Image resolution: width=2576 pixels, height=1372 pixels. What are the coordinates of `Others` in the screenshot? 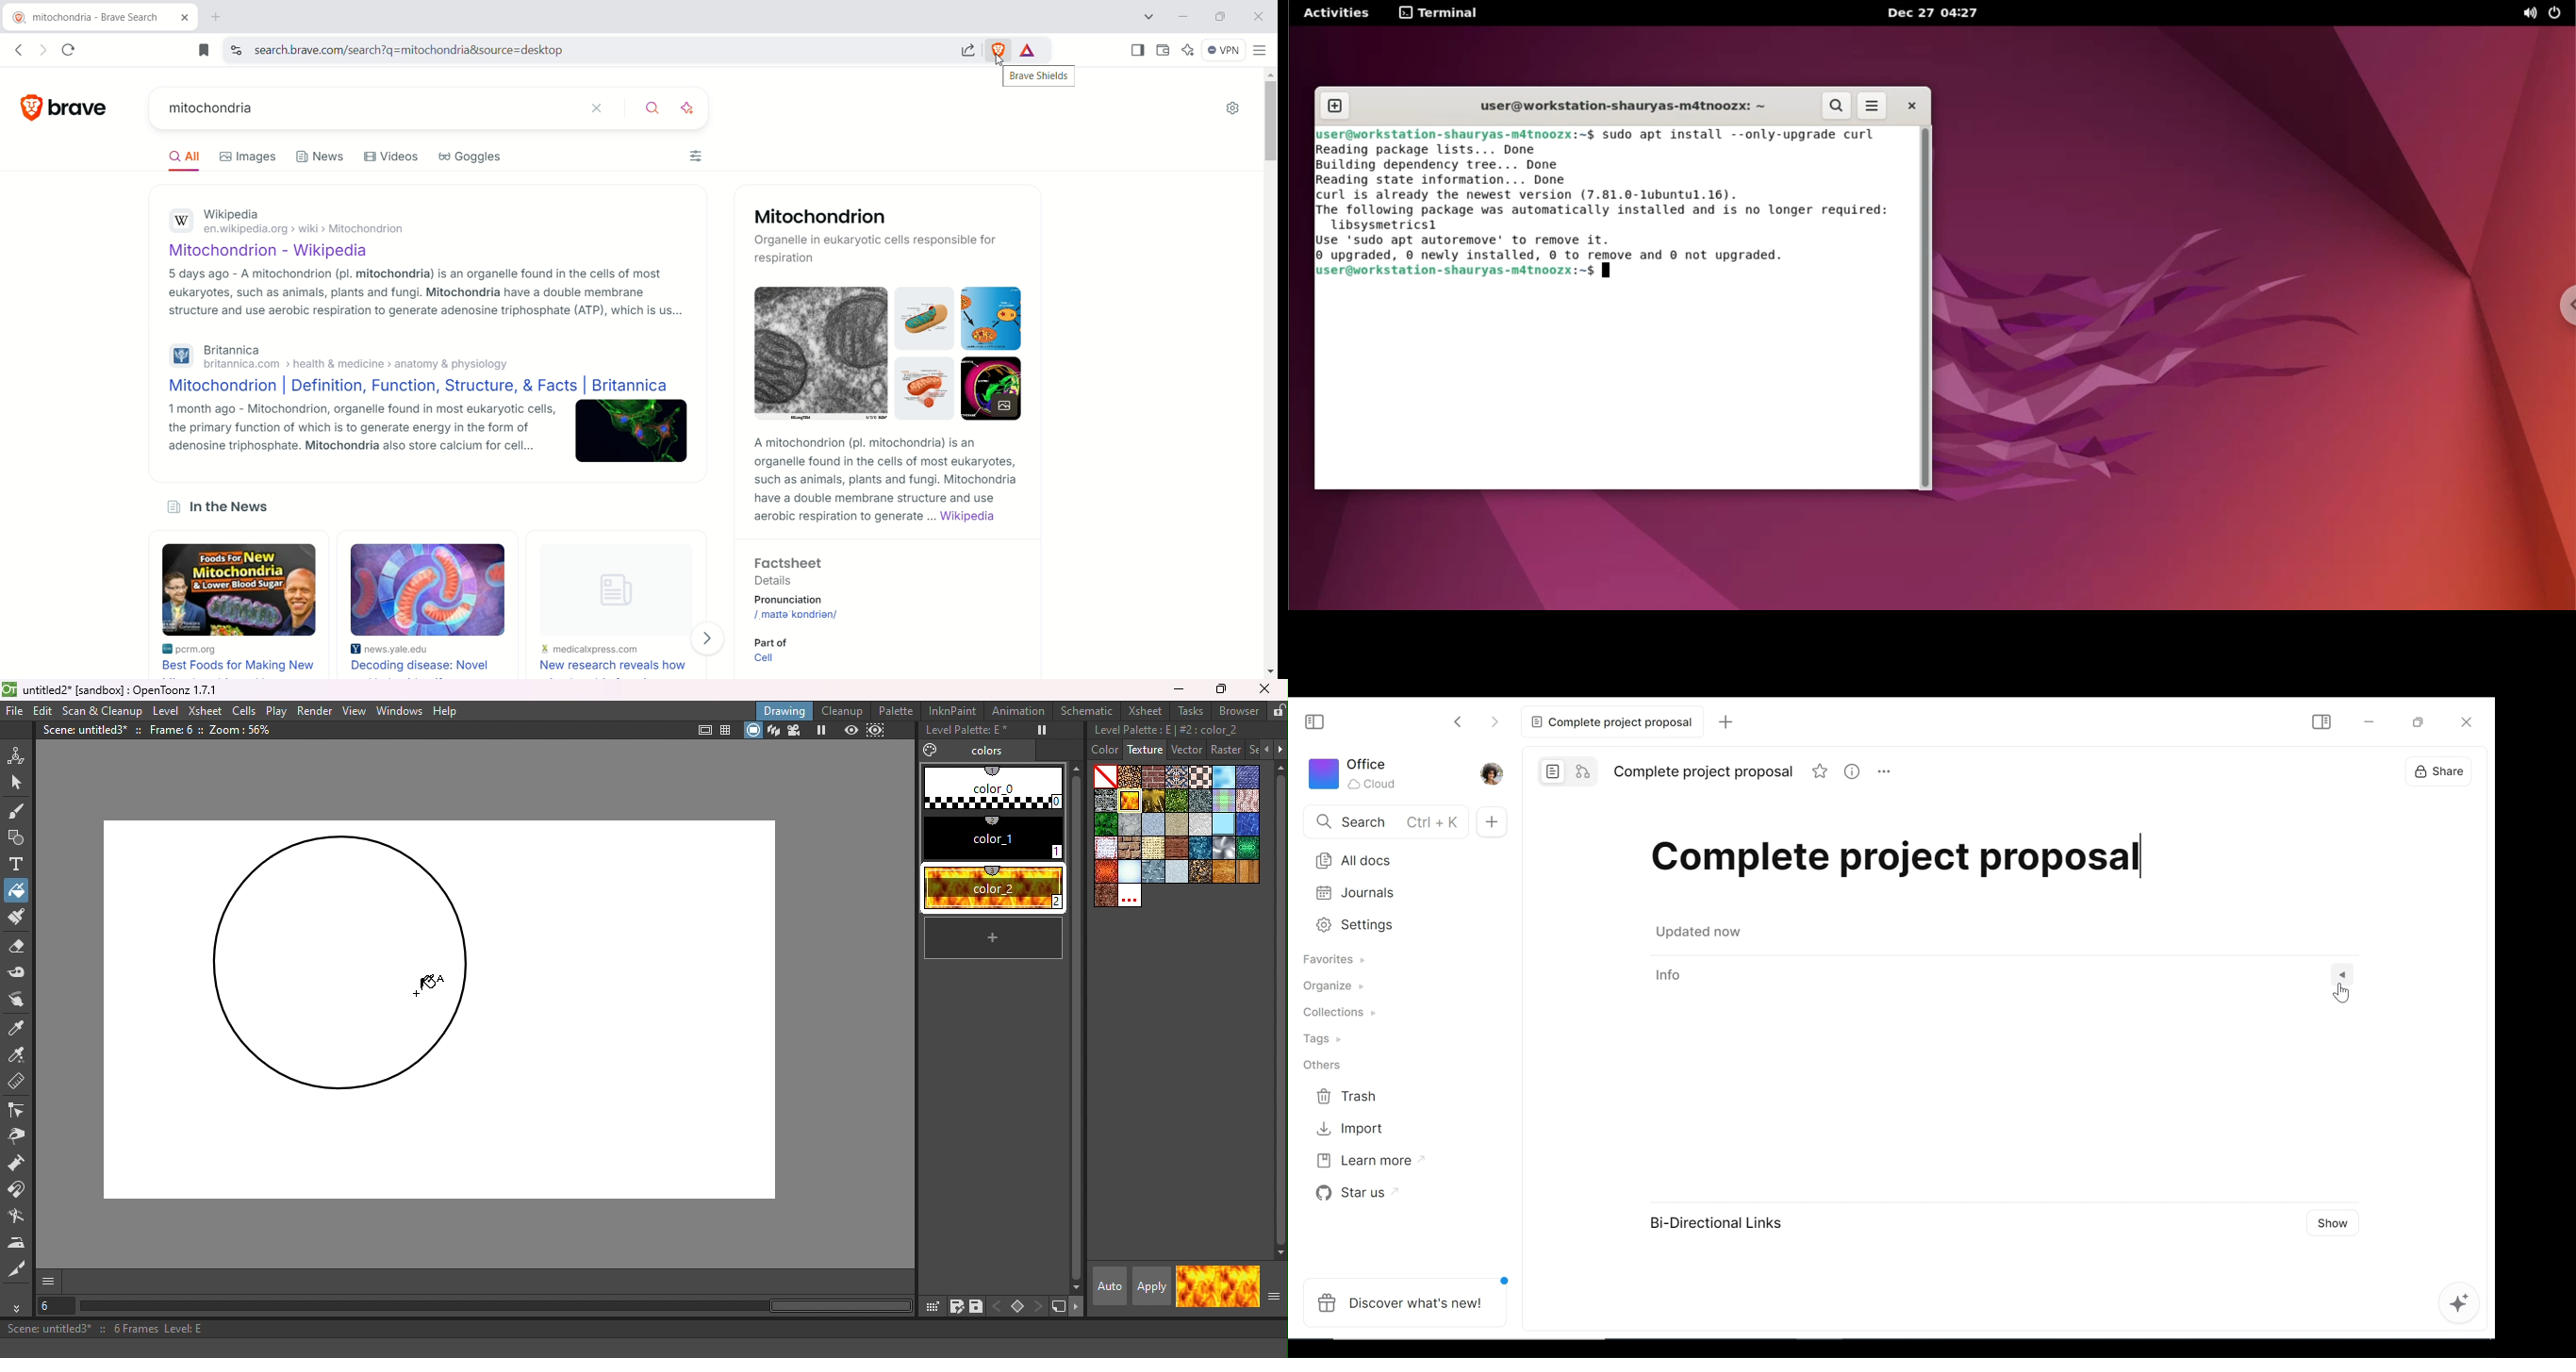 It's located at (1321, 1064).